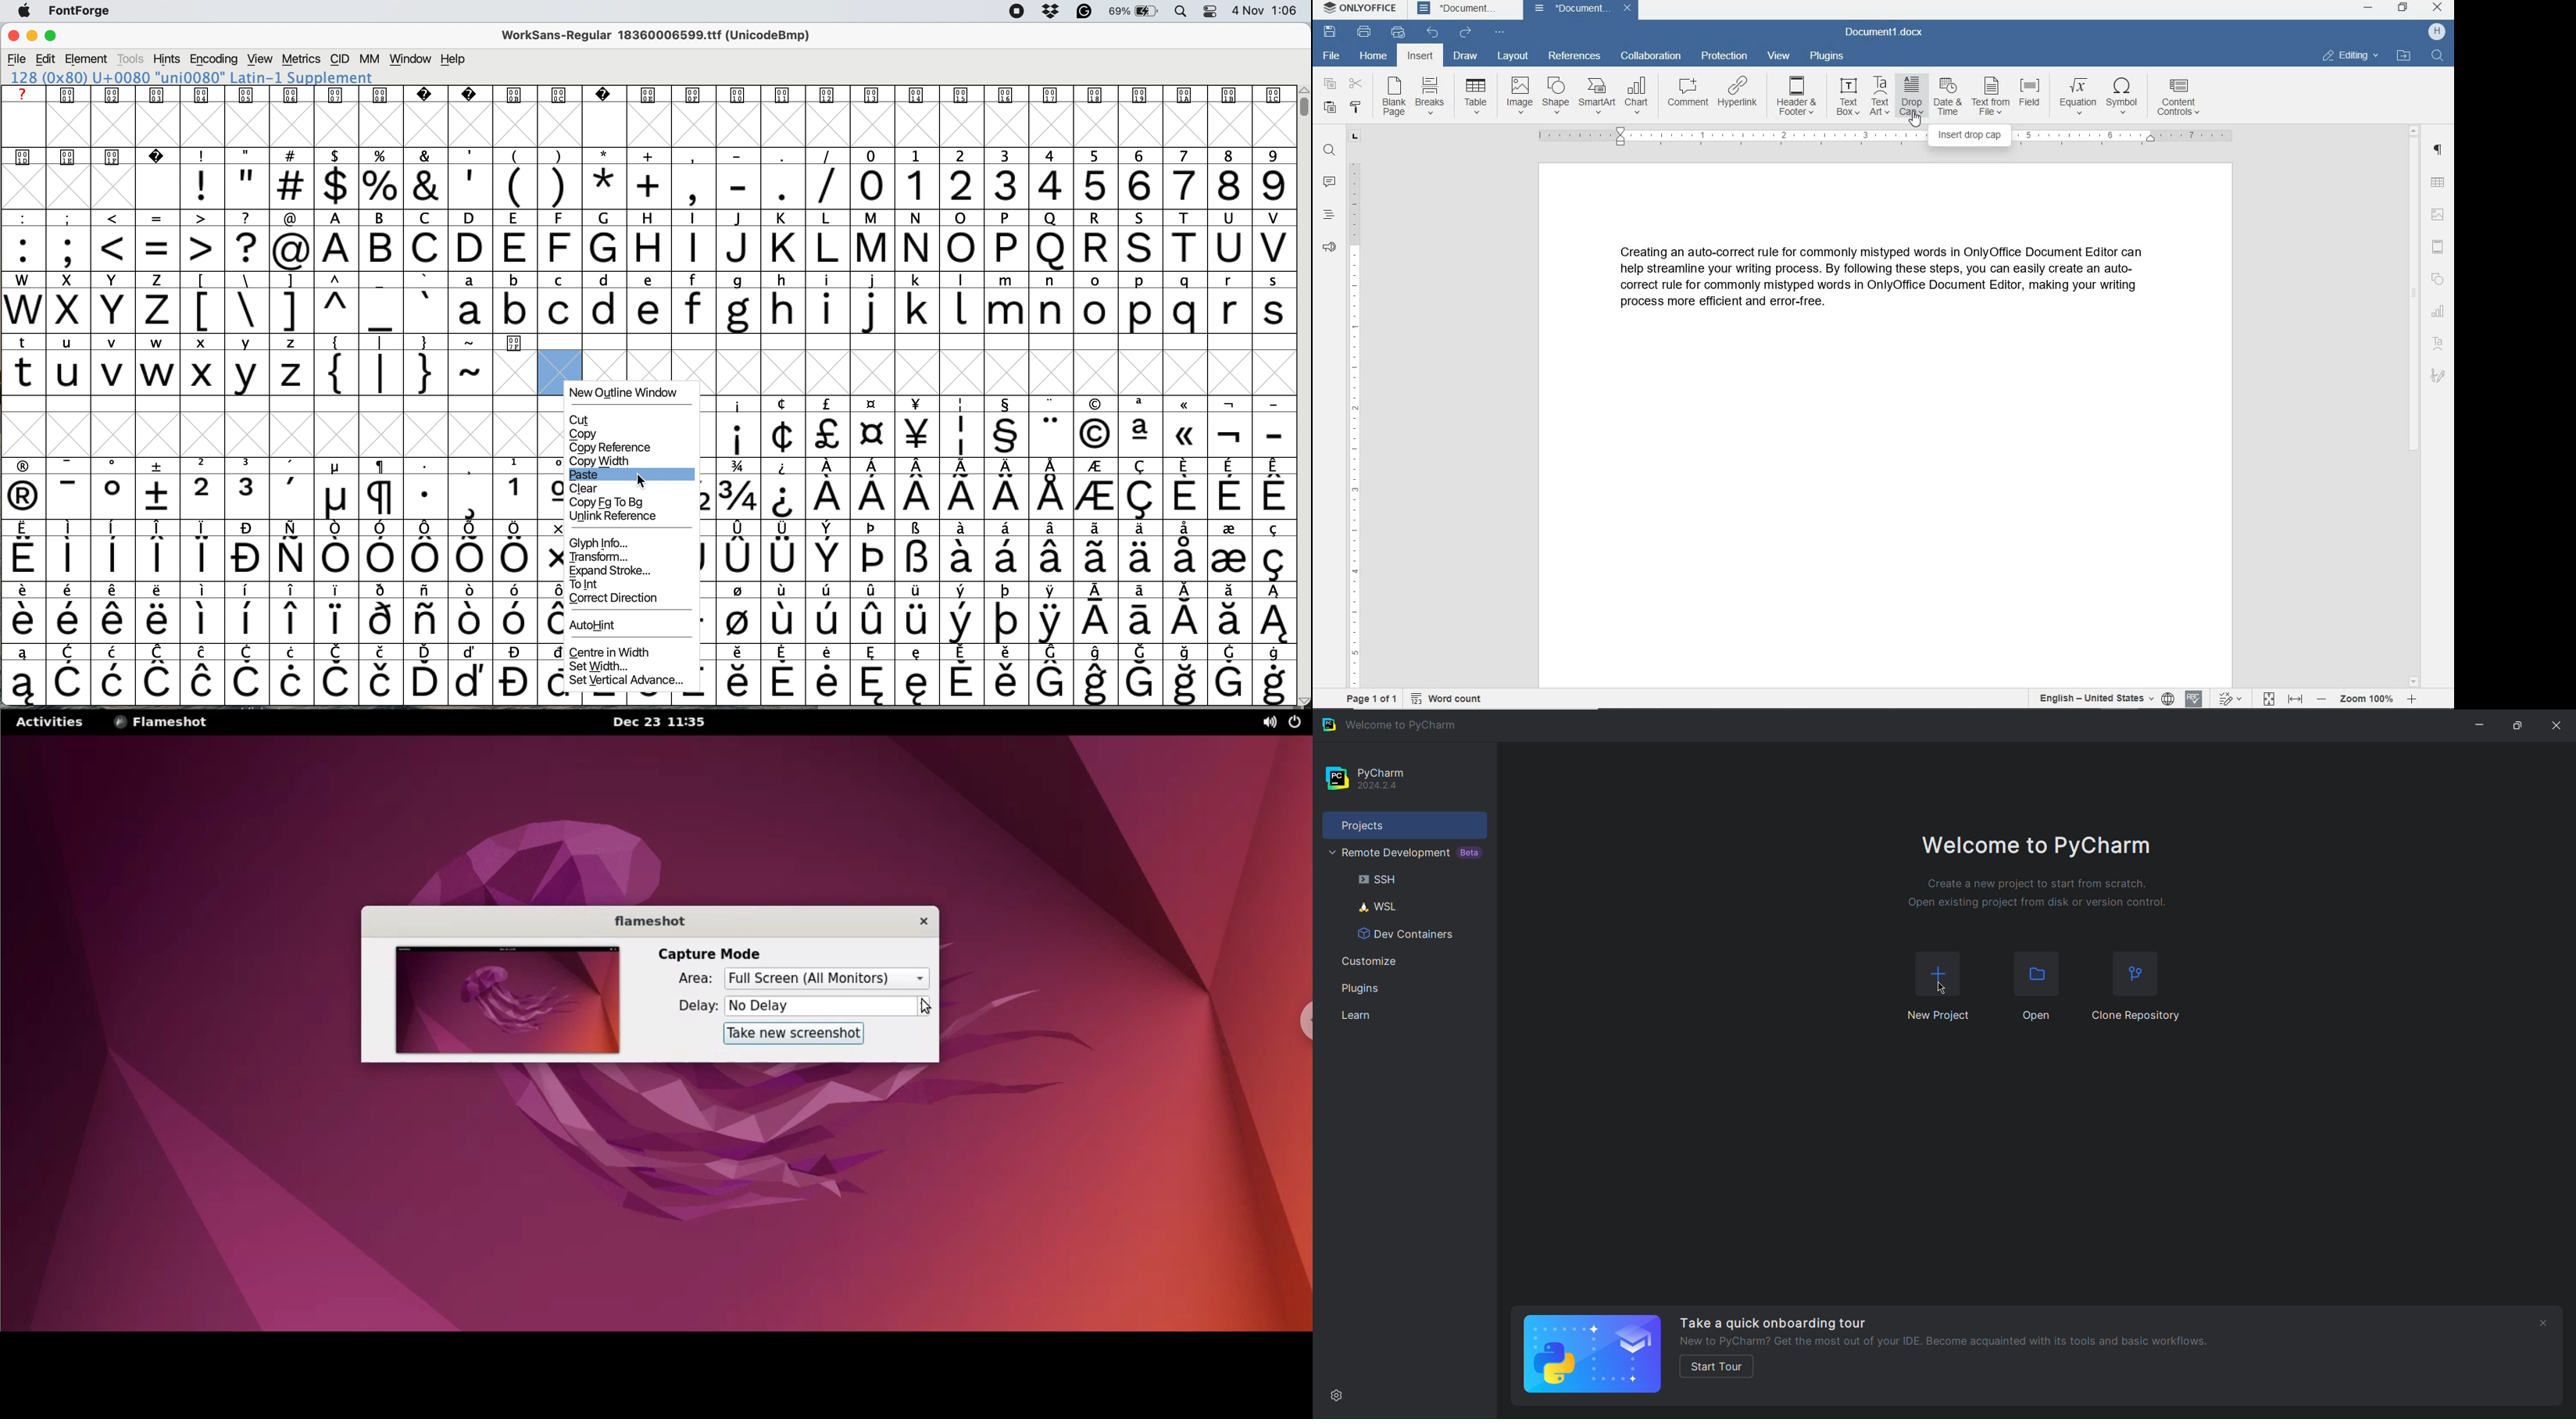  Describe the element at coordinates (131, 59) in the screenshot. I see `tools` at that location.